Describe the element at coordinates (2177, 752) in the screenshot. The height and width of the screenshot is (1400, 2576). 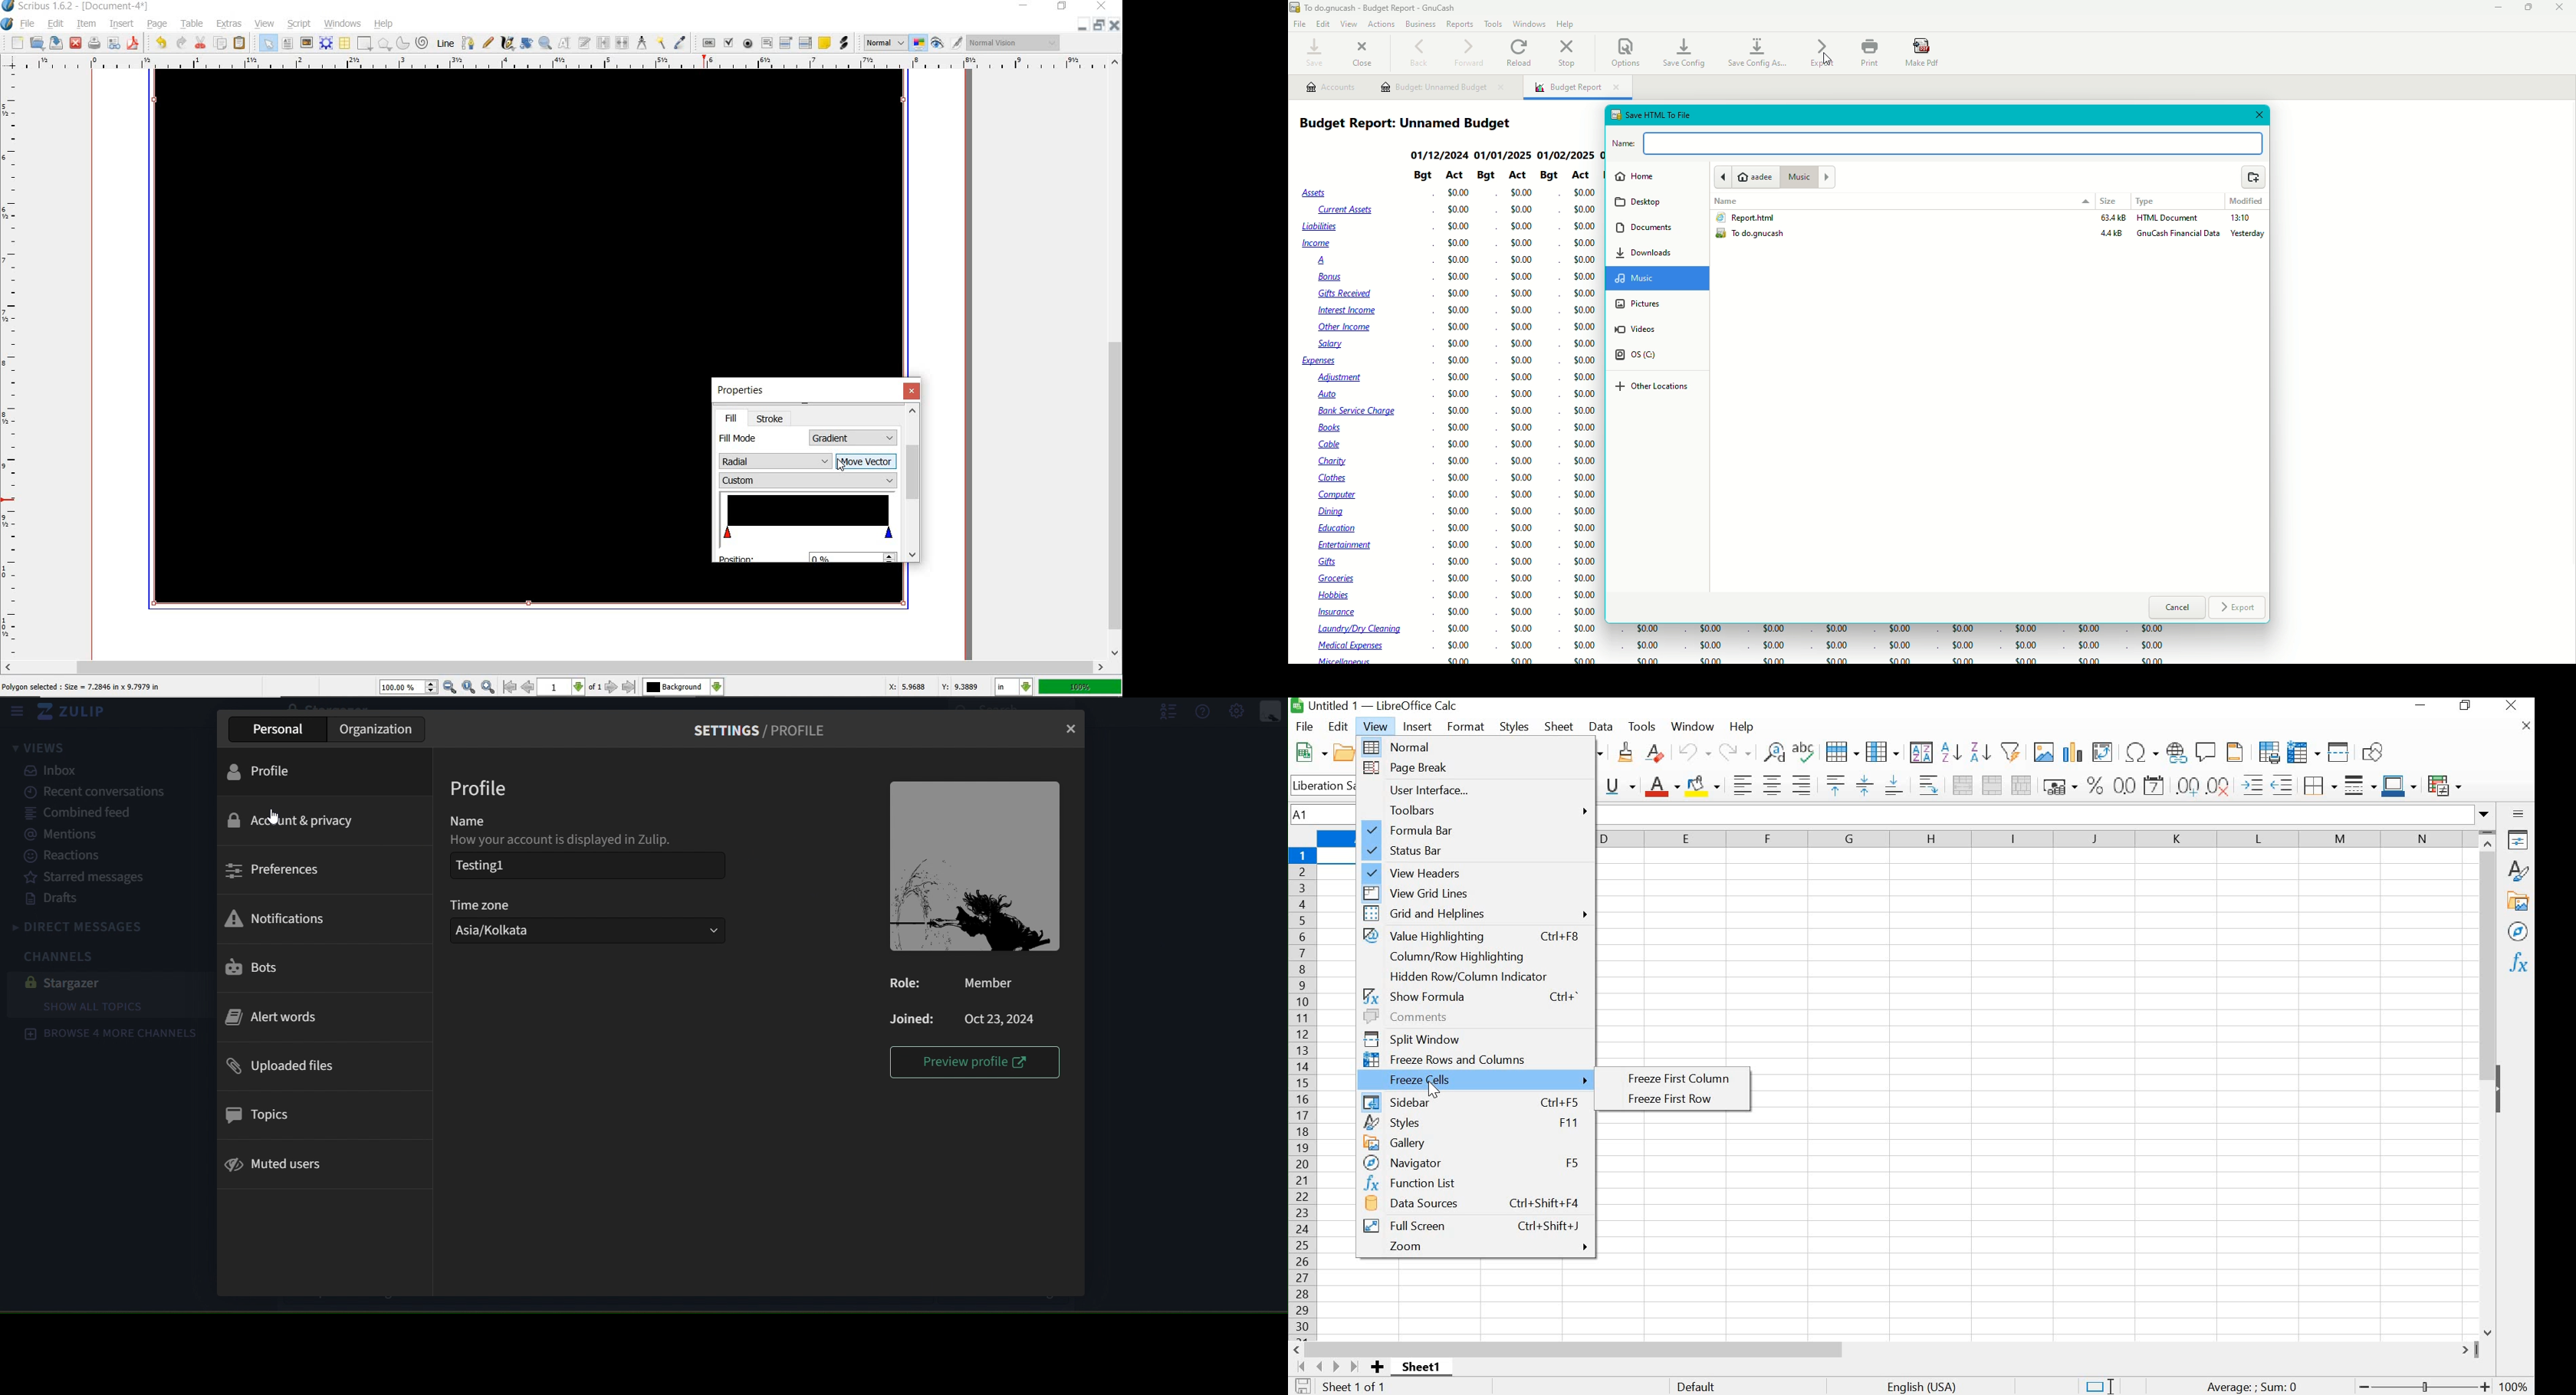
I see `INSERT HYPERLINK` at that location.